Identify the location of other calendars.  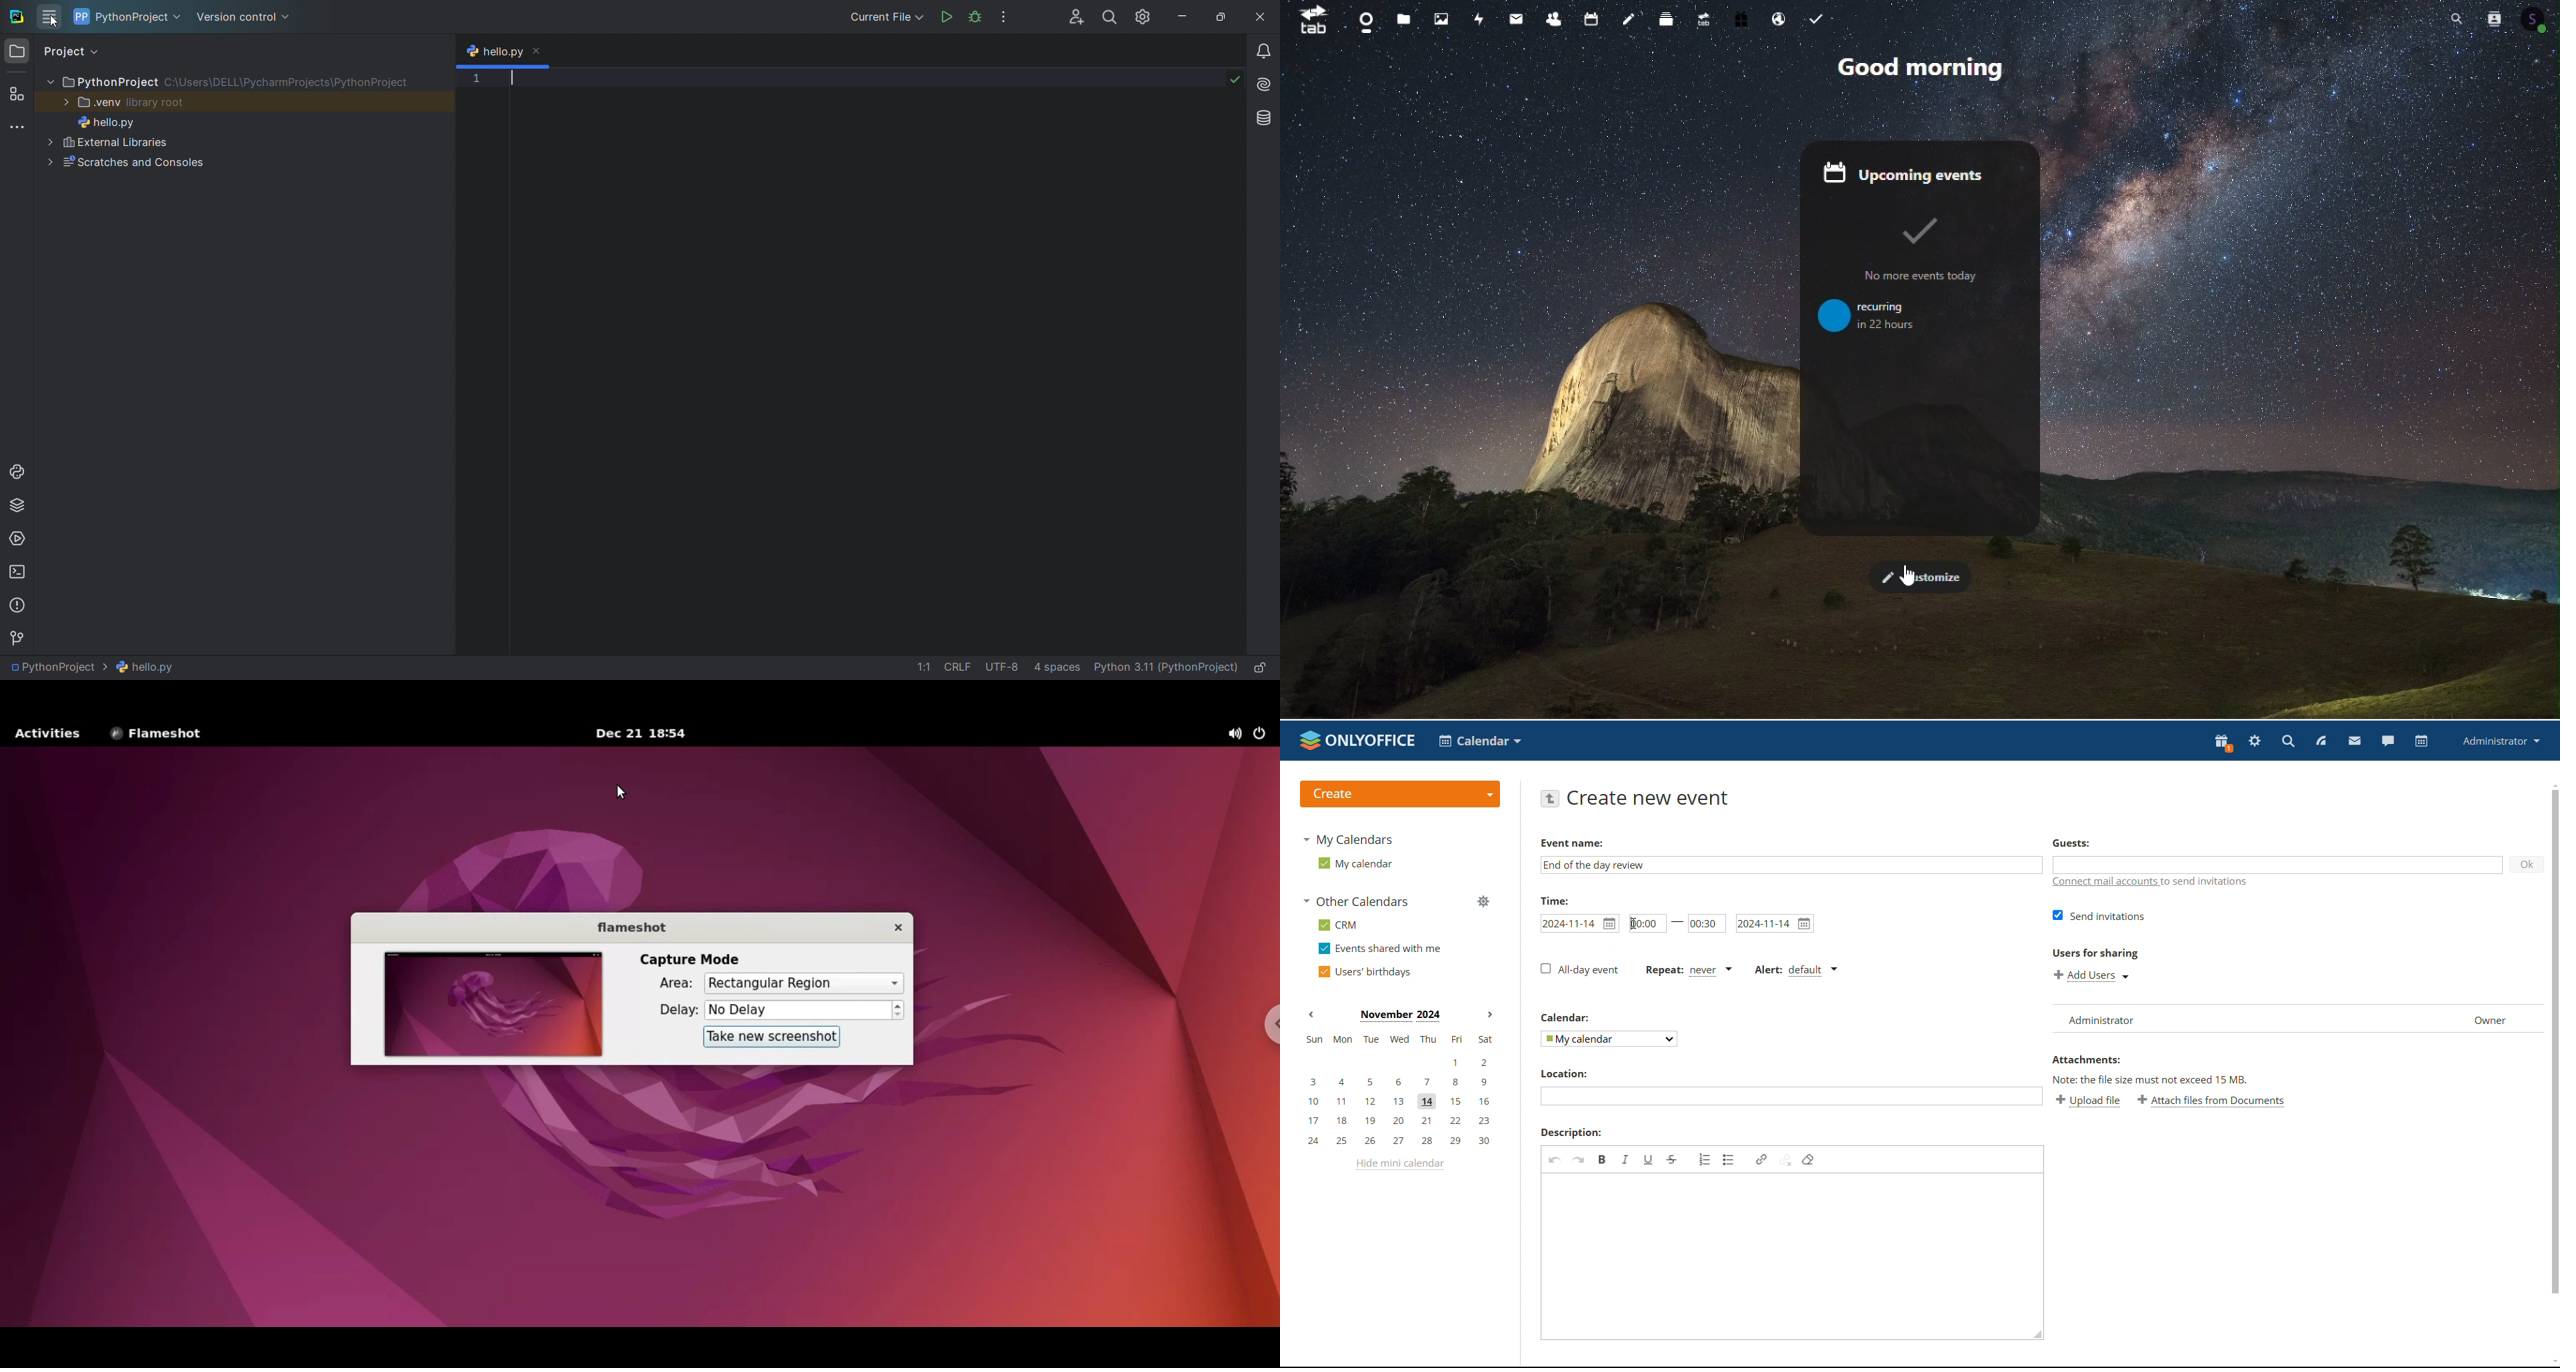
(1357, 901).